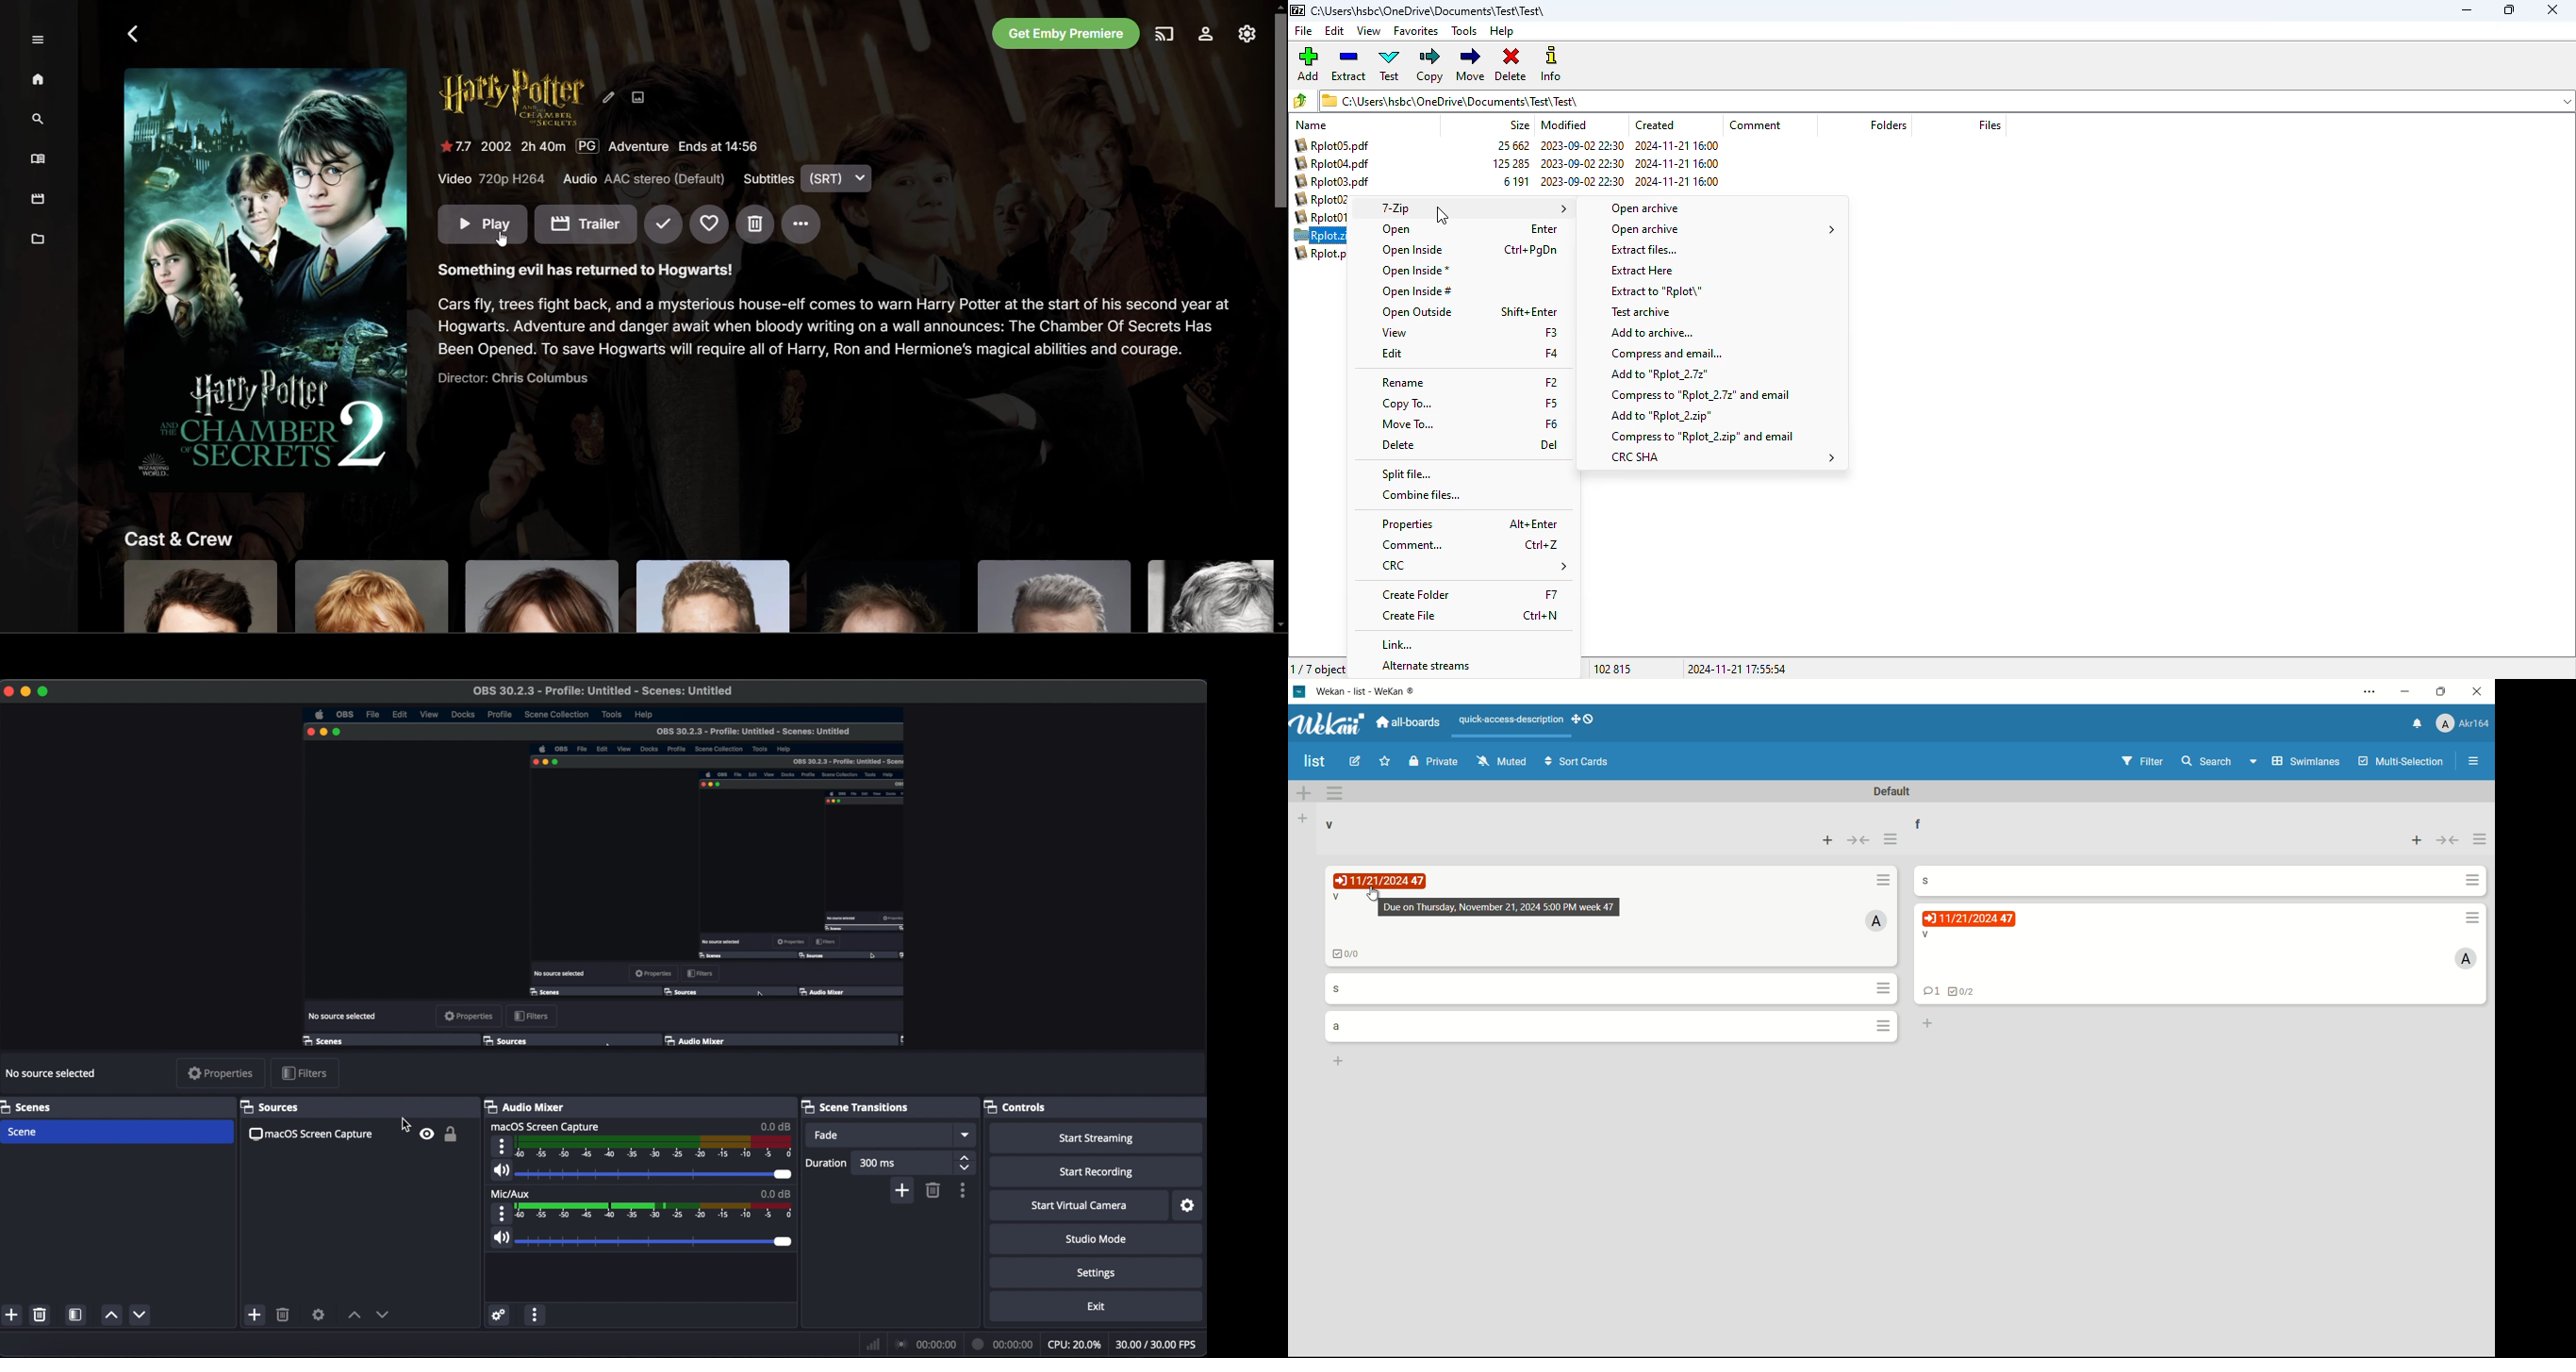 The width and height of the screenshot is (2576, 1372). Describe the element at coordinates (219, 1073) in the screenshot. I see `properties` at that location.